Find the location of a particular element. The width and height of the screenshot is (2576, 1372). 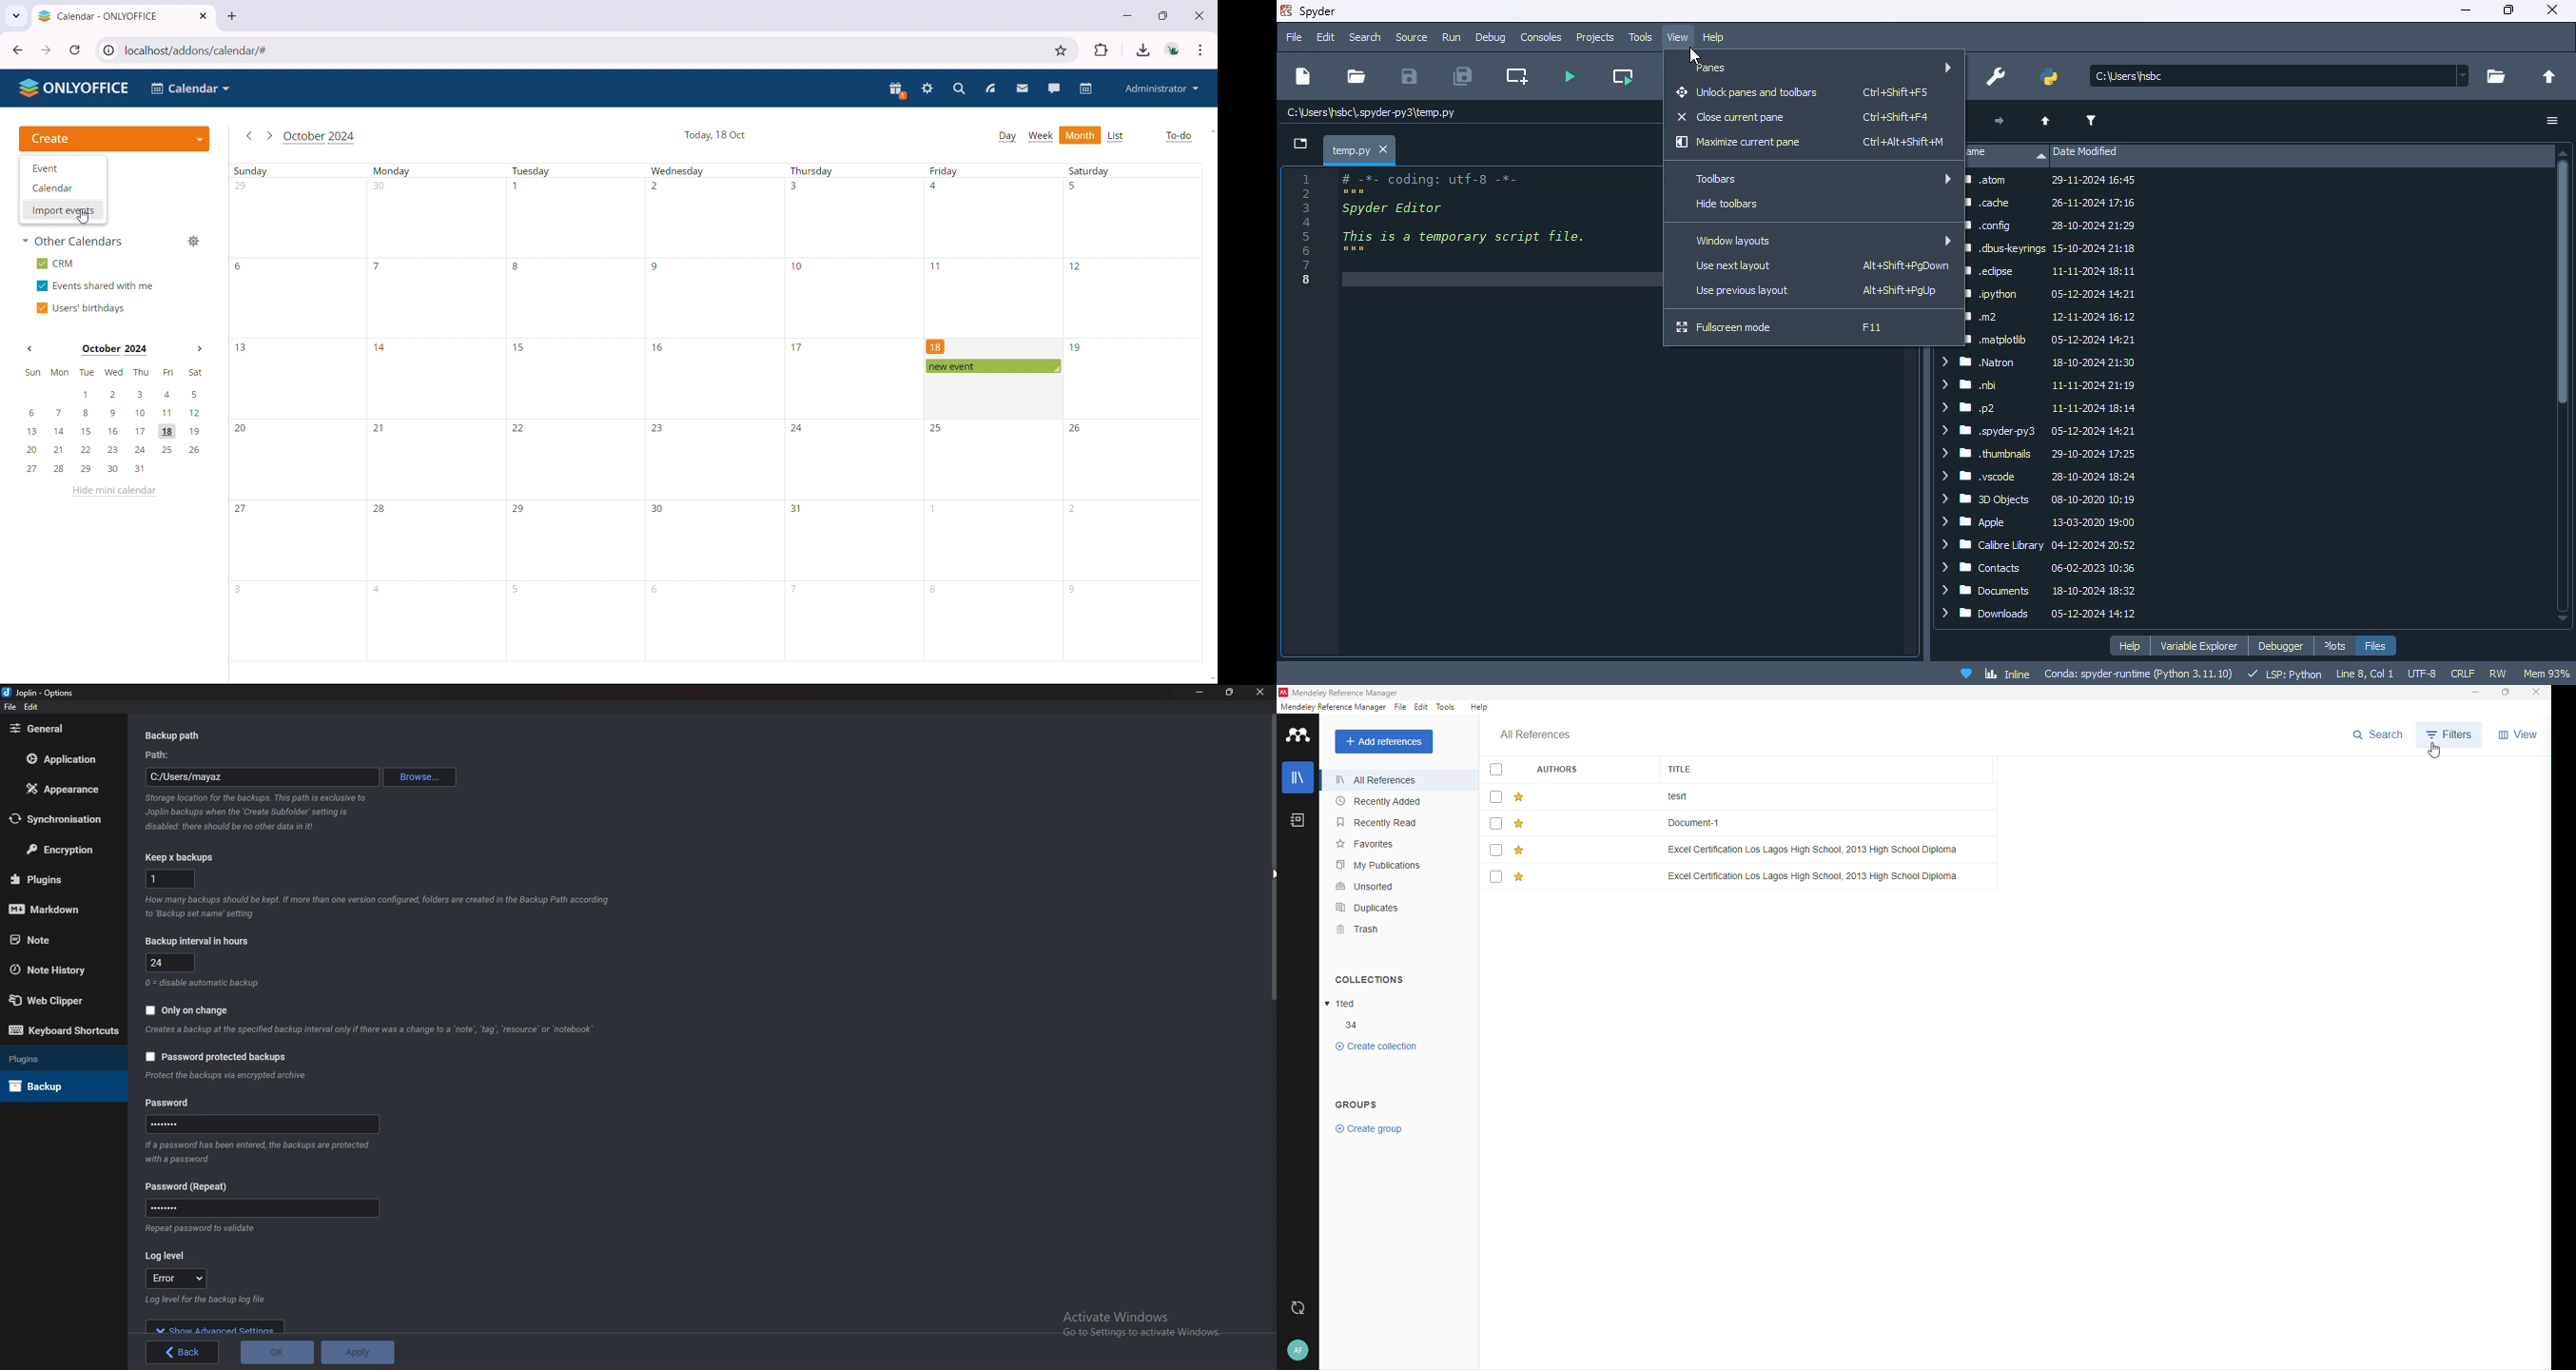

Calendar - ONLYOFFICE is located at coordinates (98, 16).